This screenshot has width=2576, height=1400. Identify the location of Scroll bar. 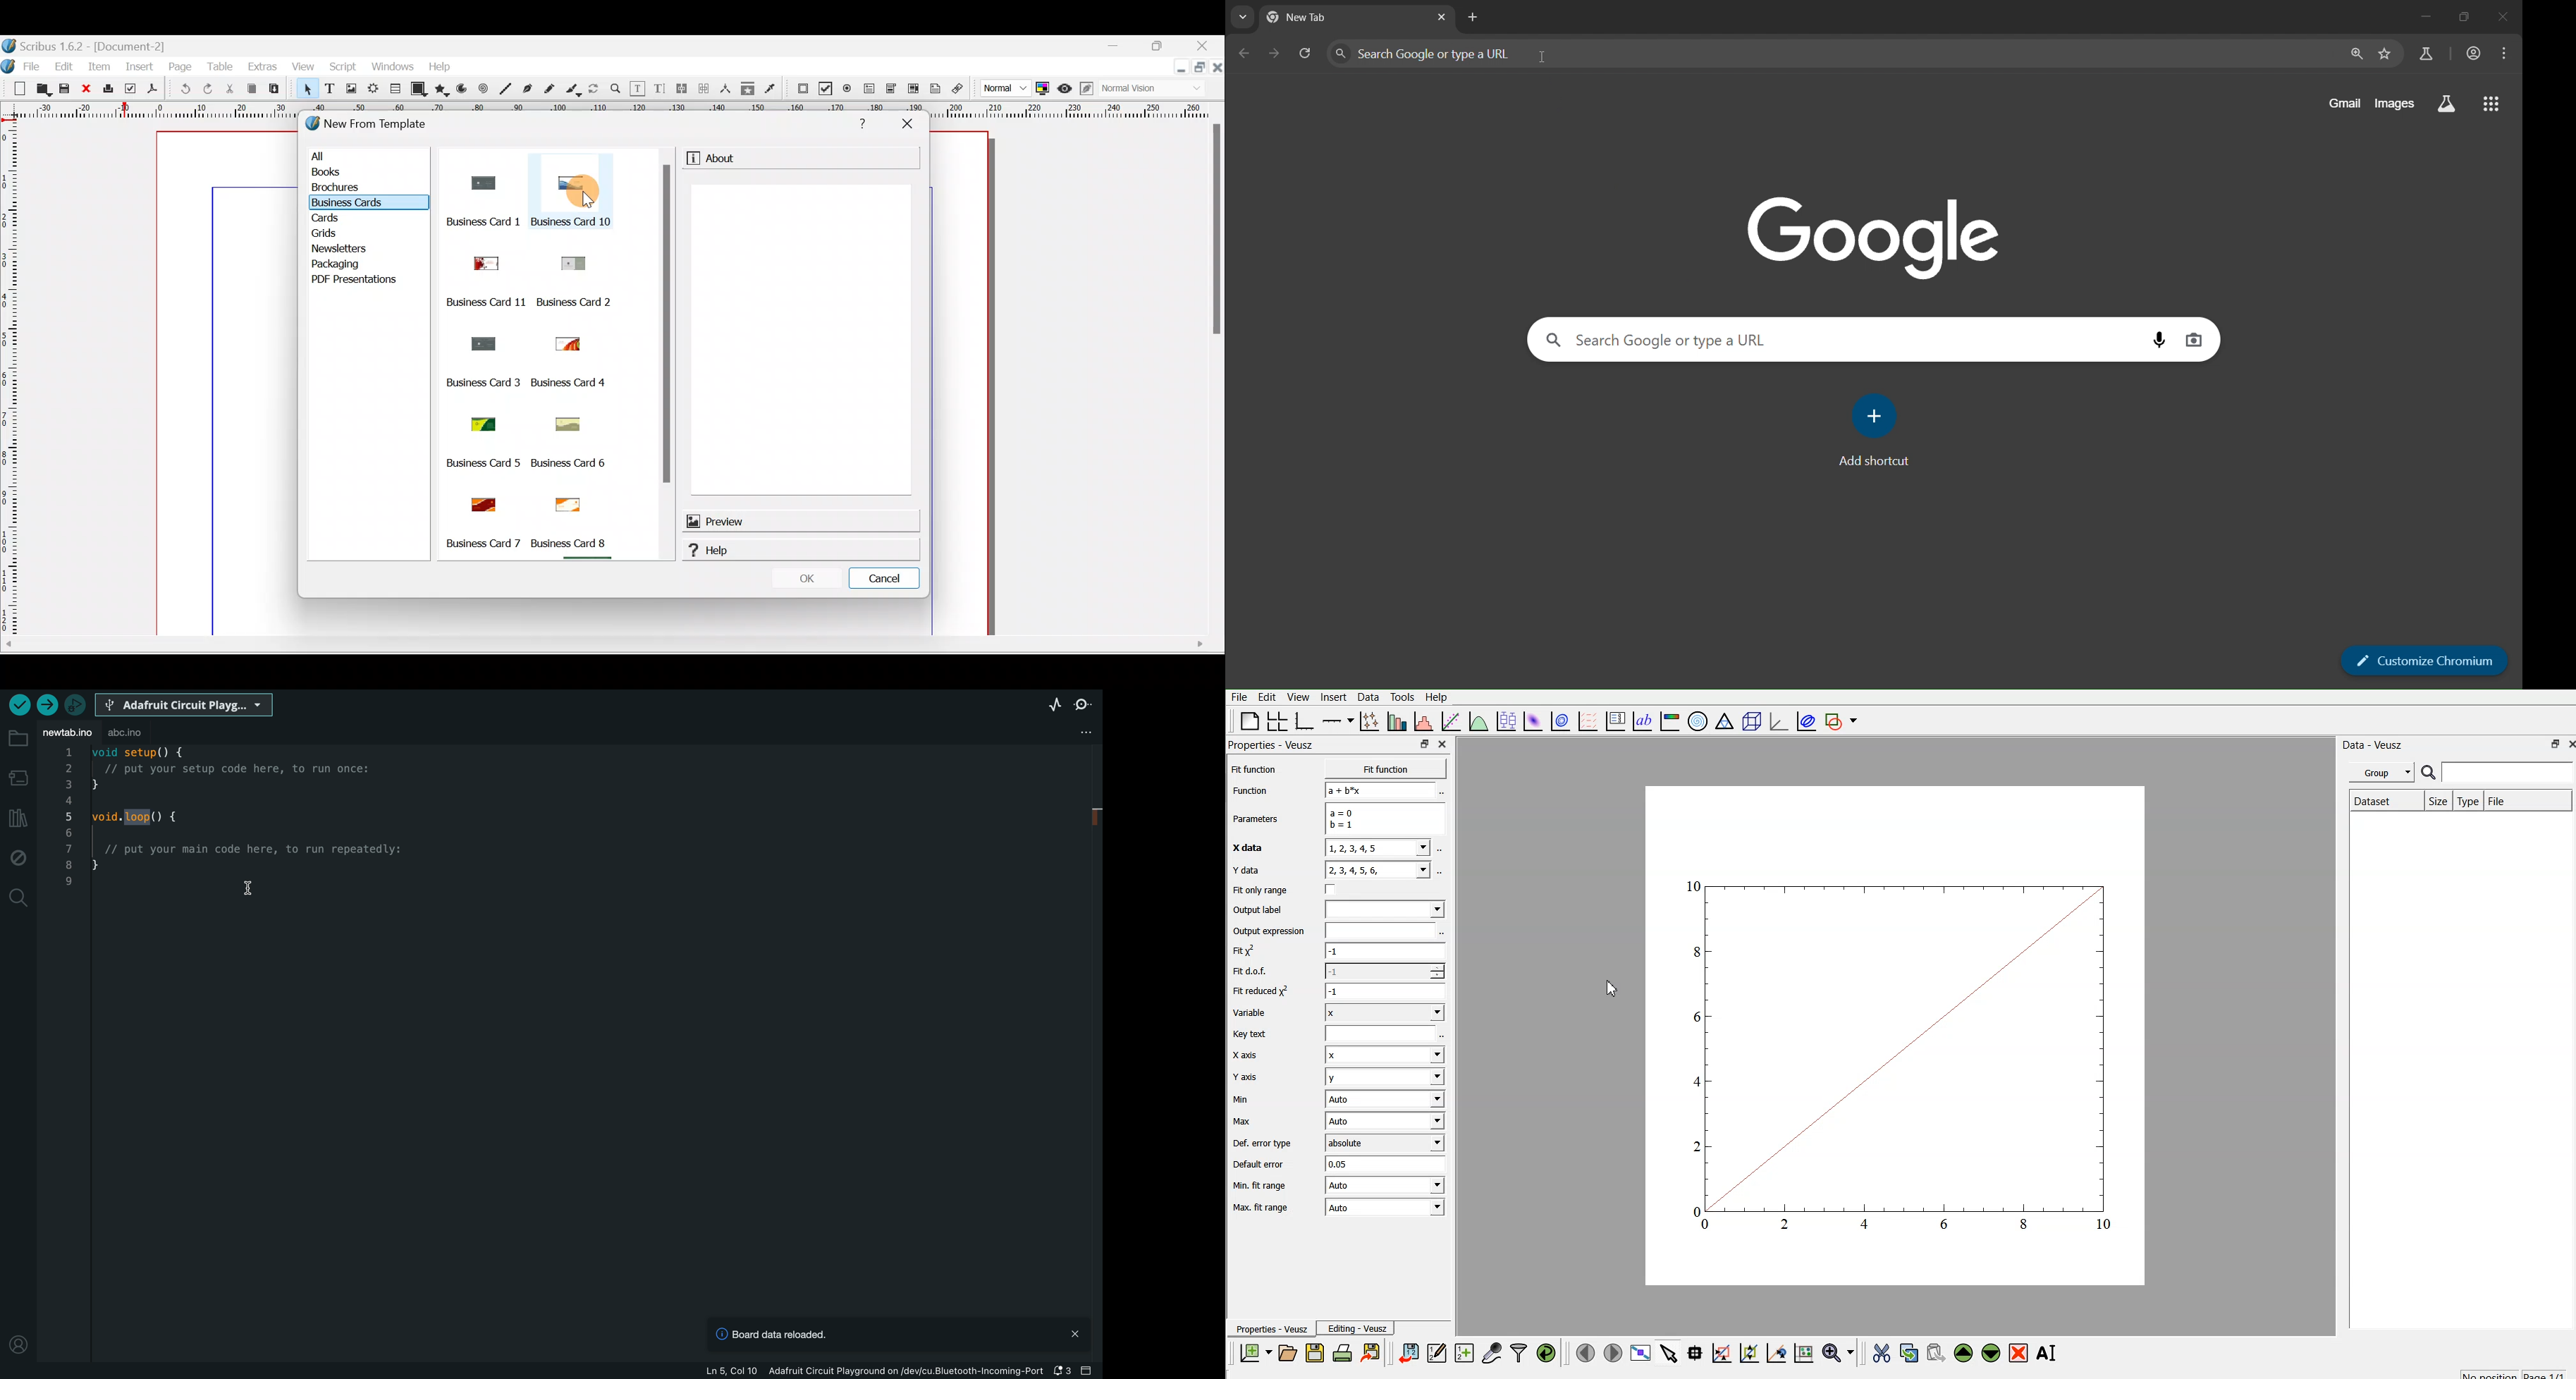
(666, 361).